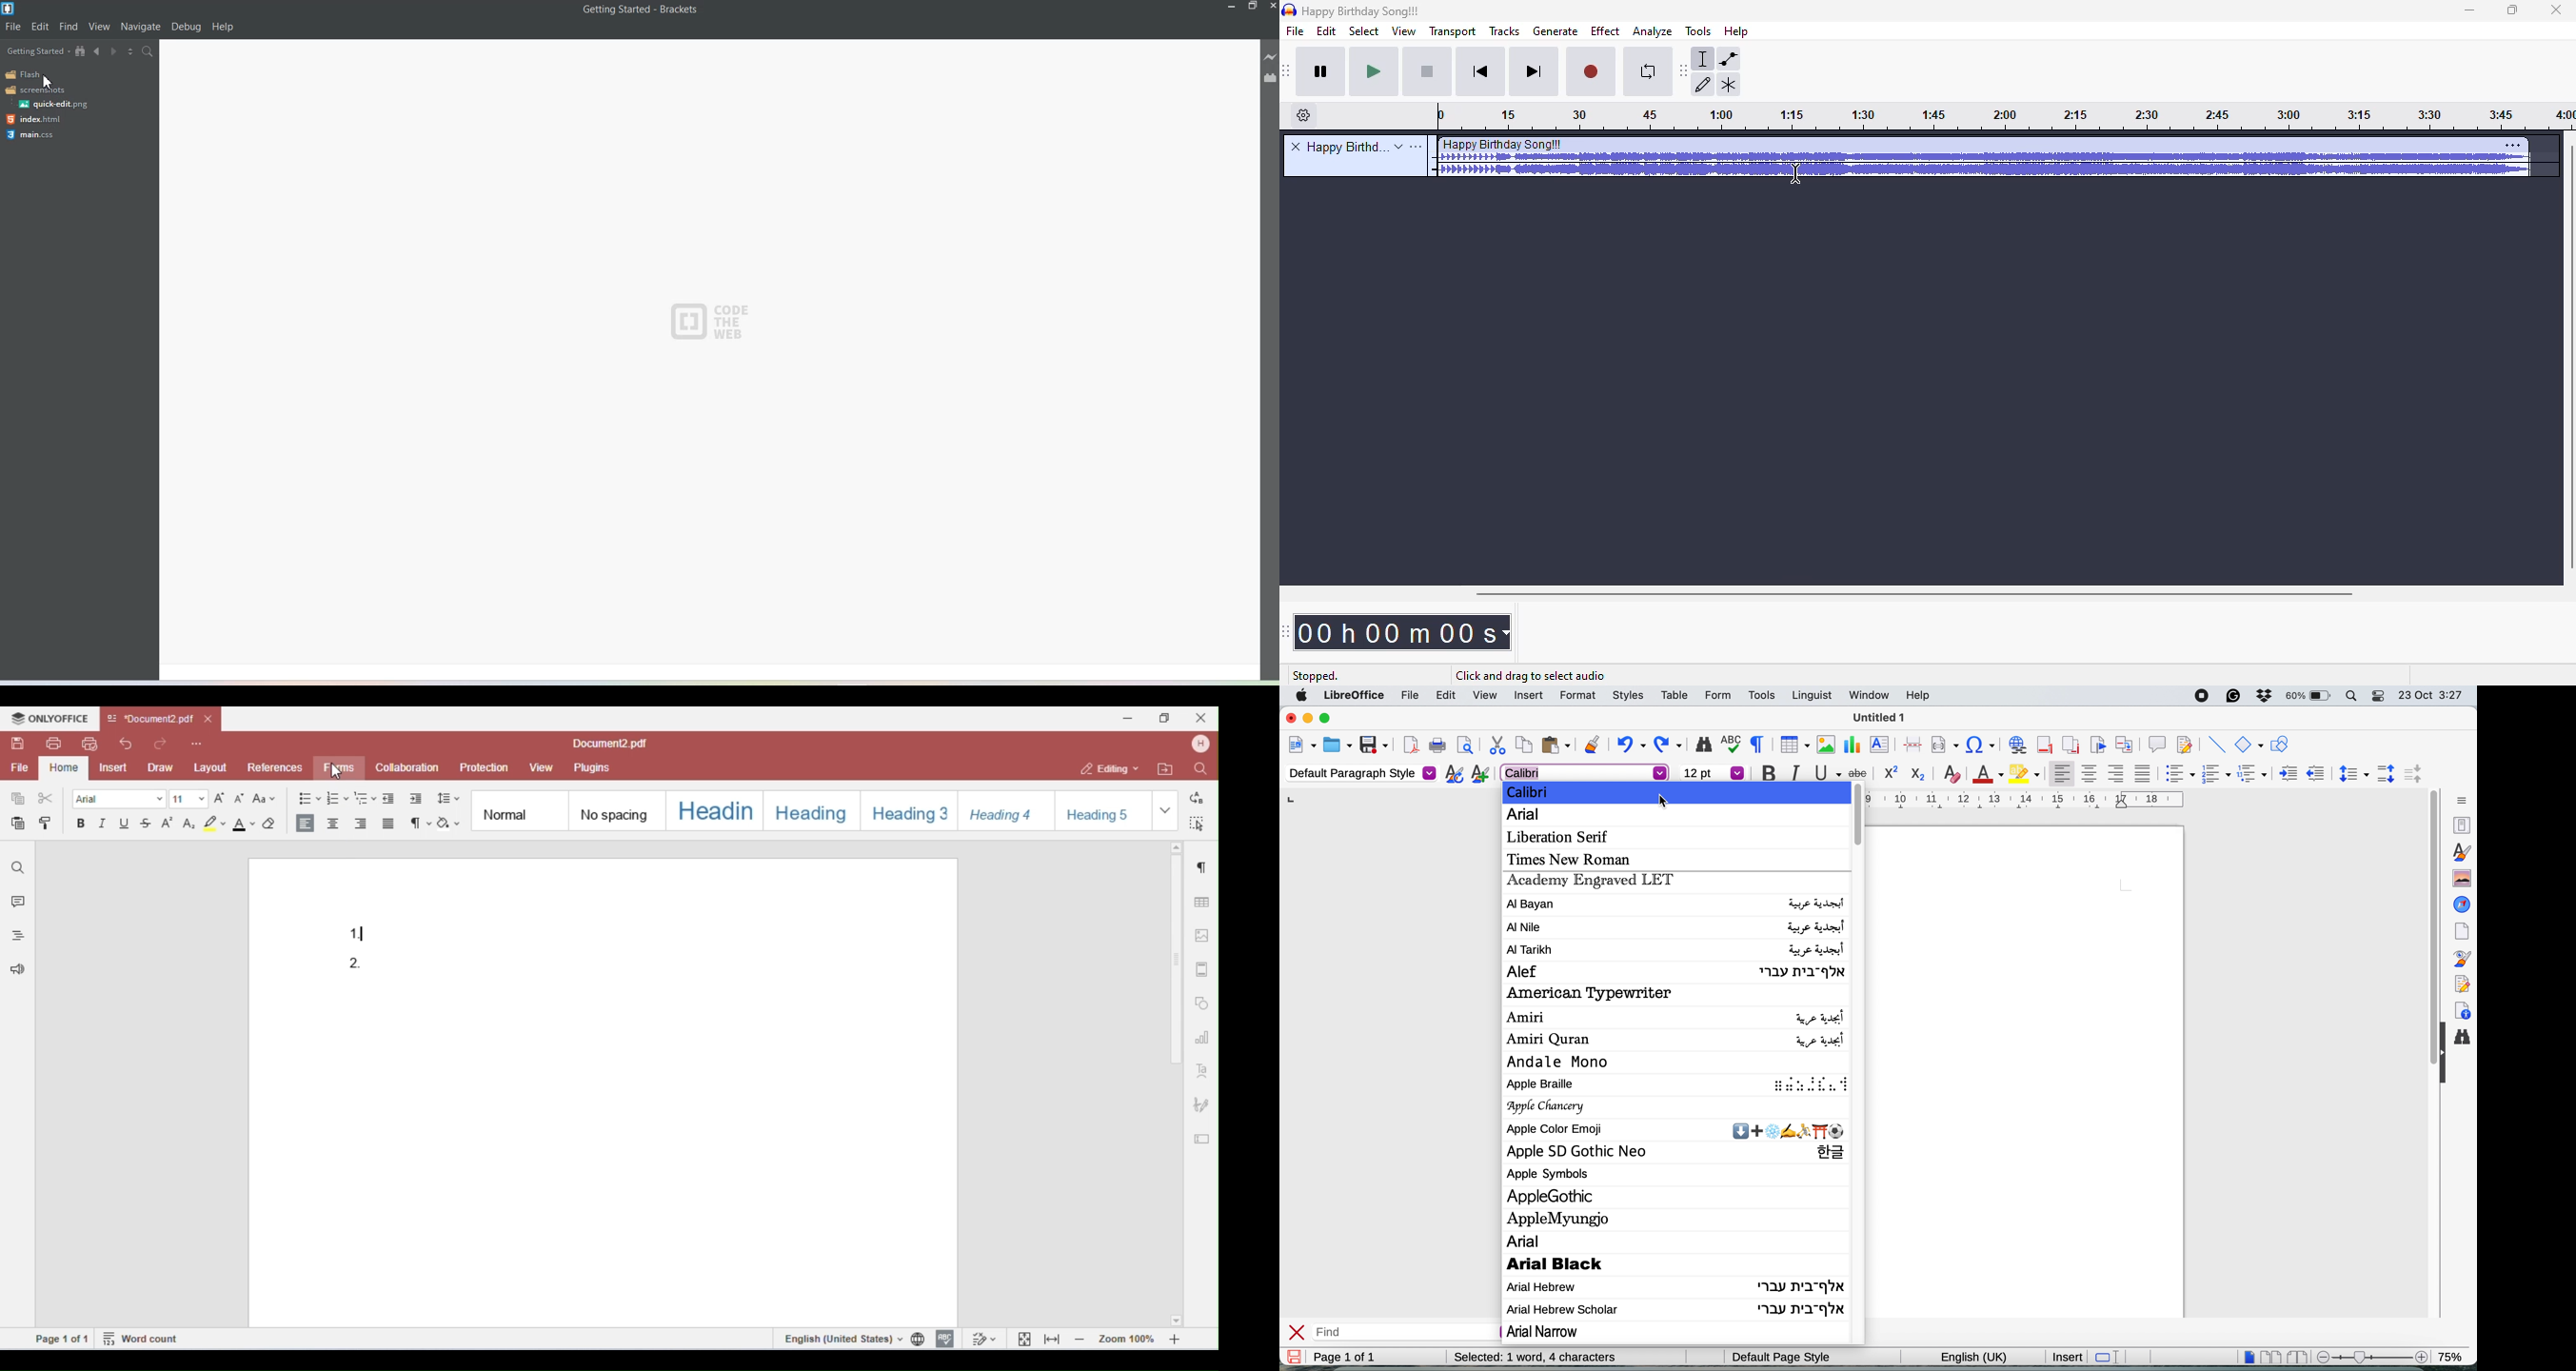  I want to click on page break, so click(1914, 743).